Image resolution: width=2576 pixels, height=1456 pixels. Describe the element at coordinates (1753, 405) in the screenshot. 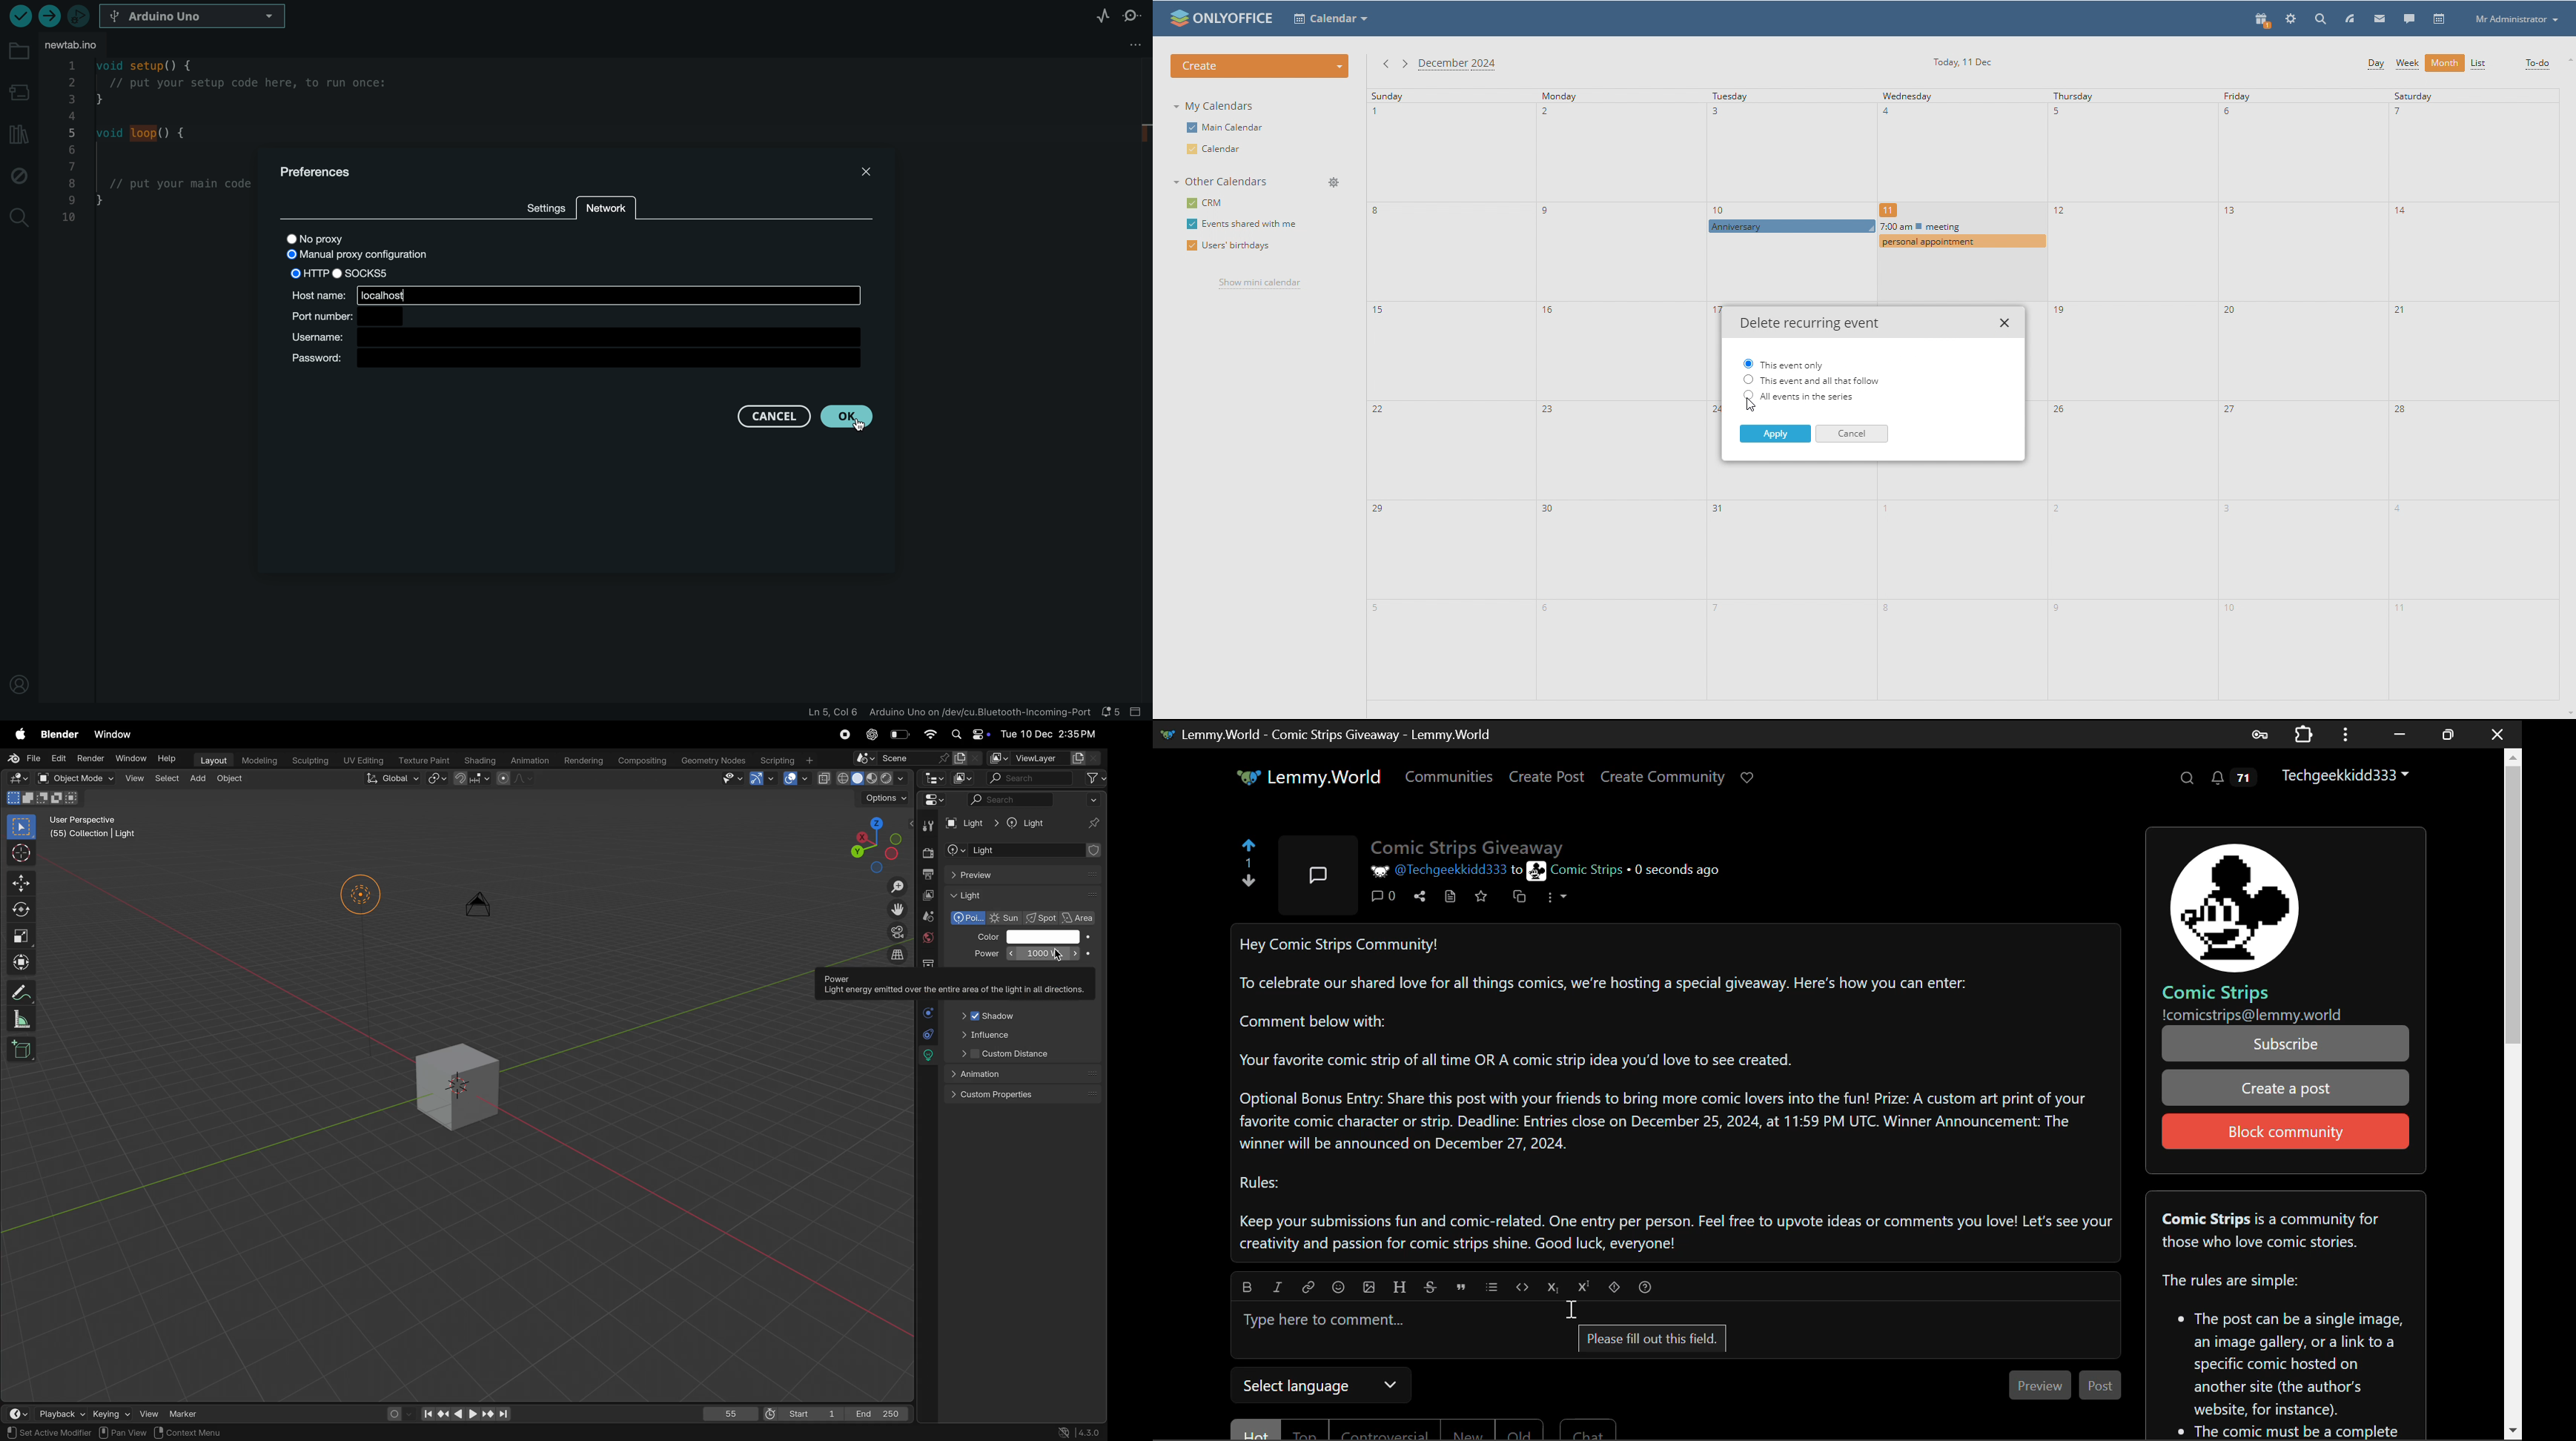

I see `mouse pointer` at that location.